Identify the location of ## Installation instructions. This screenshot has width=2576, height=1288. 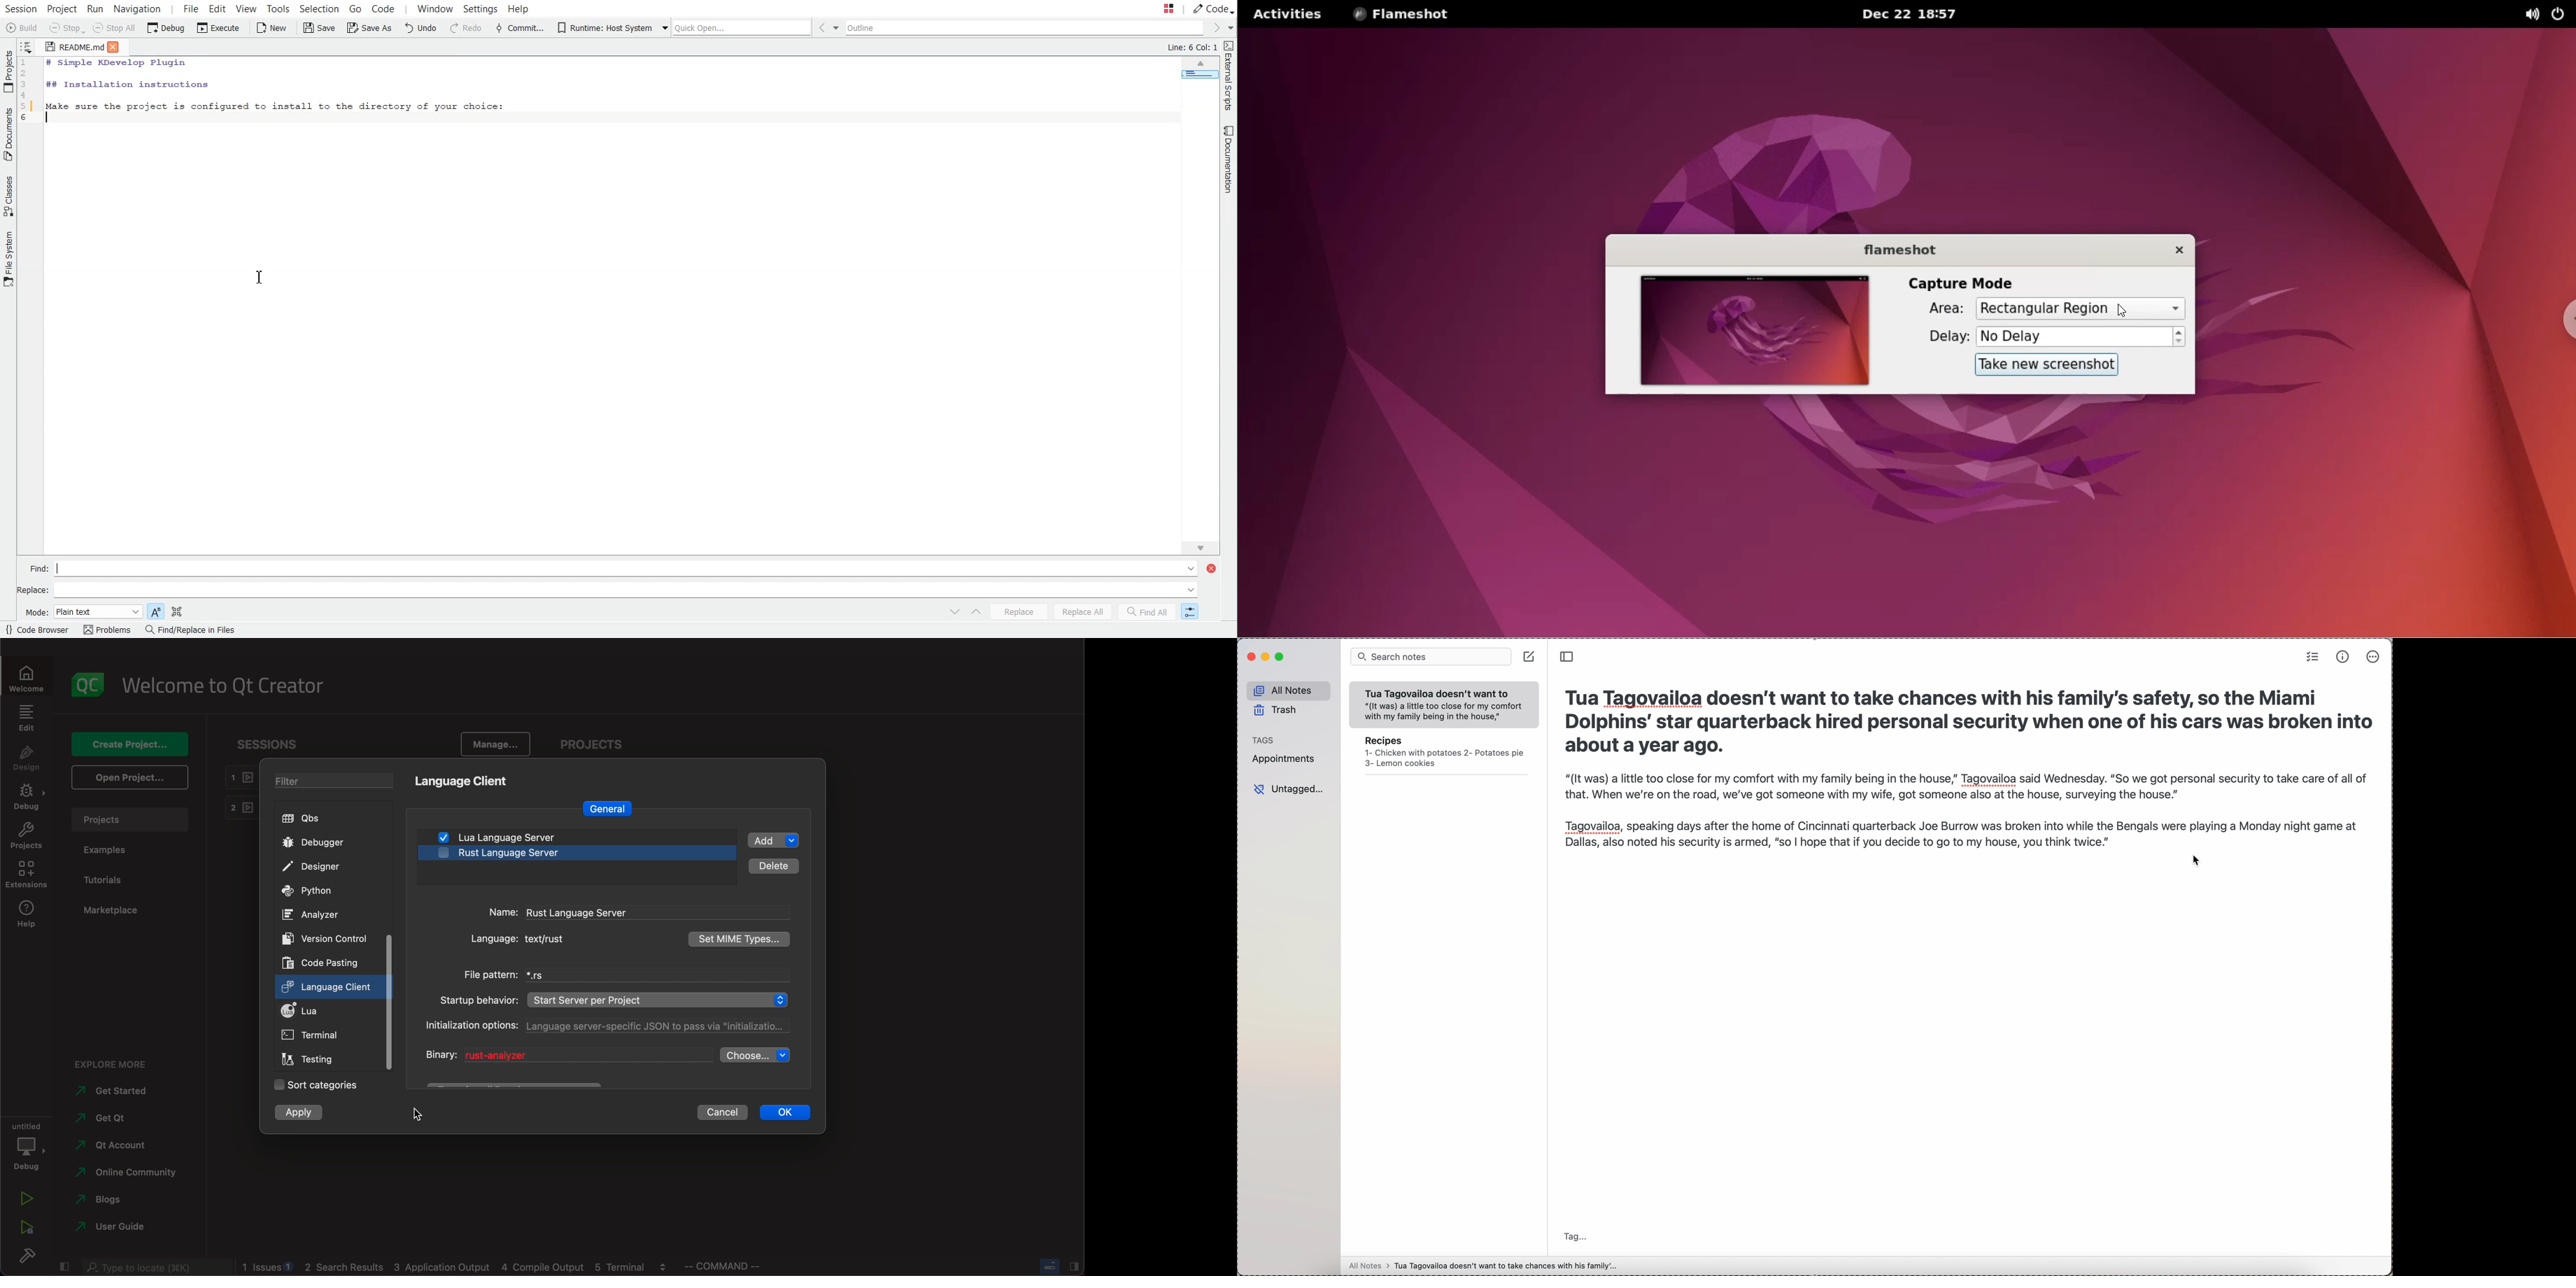
(126, 84).